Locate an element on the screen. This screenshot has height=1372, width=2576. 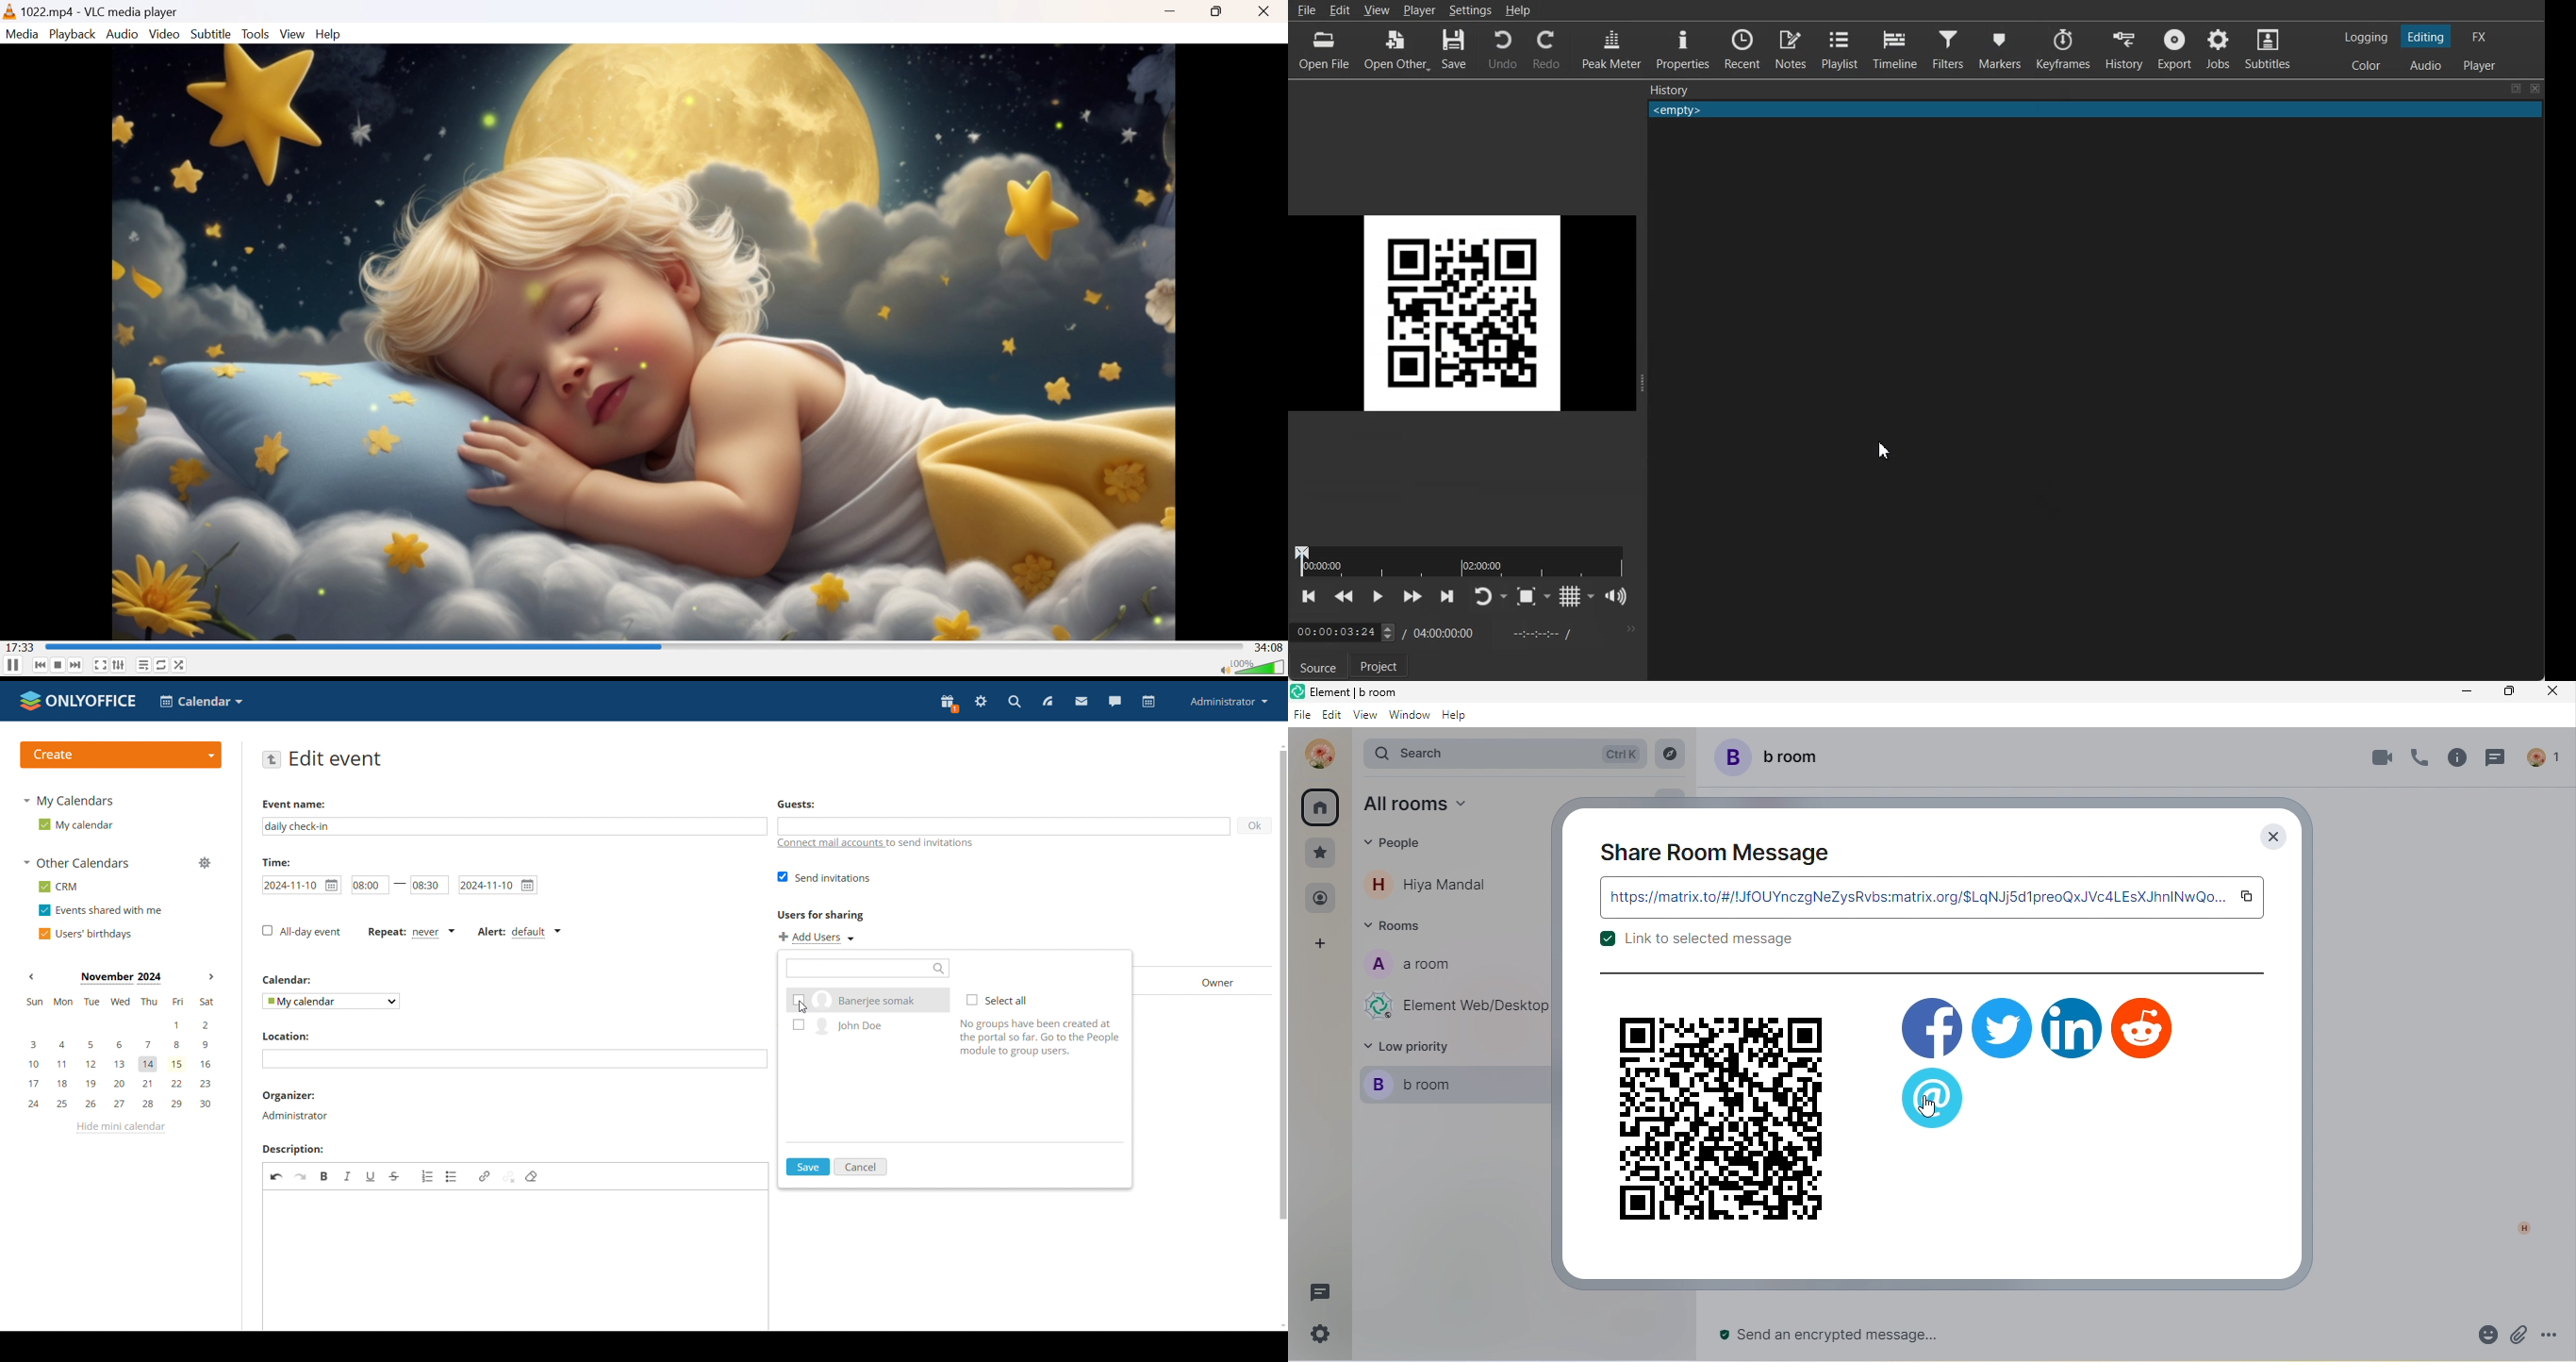
start date is located at coordinates (302, 885).